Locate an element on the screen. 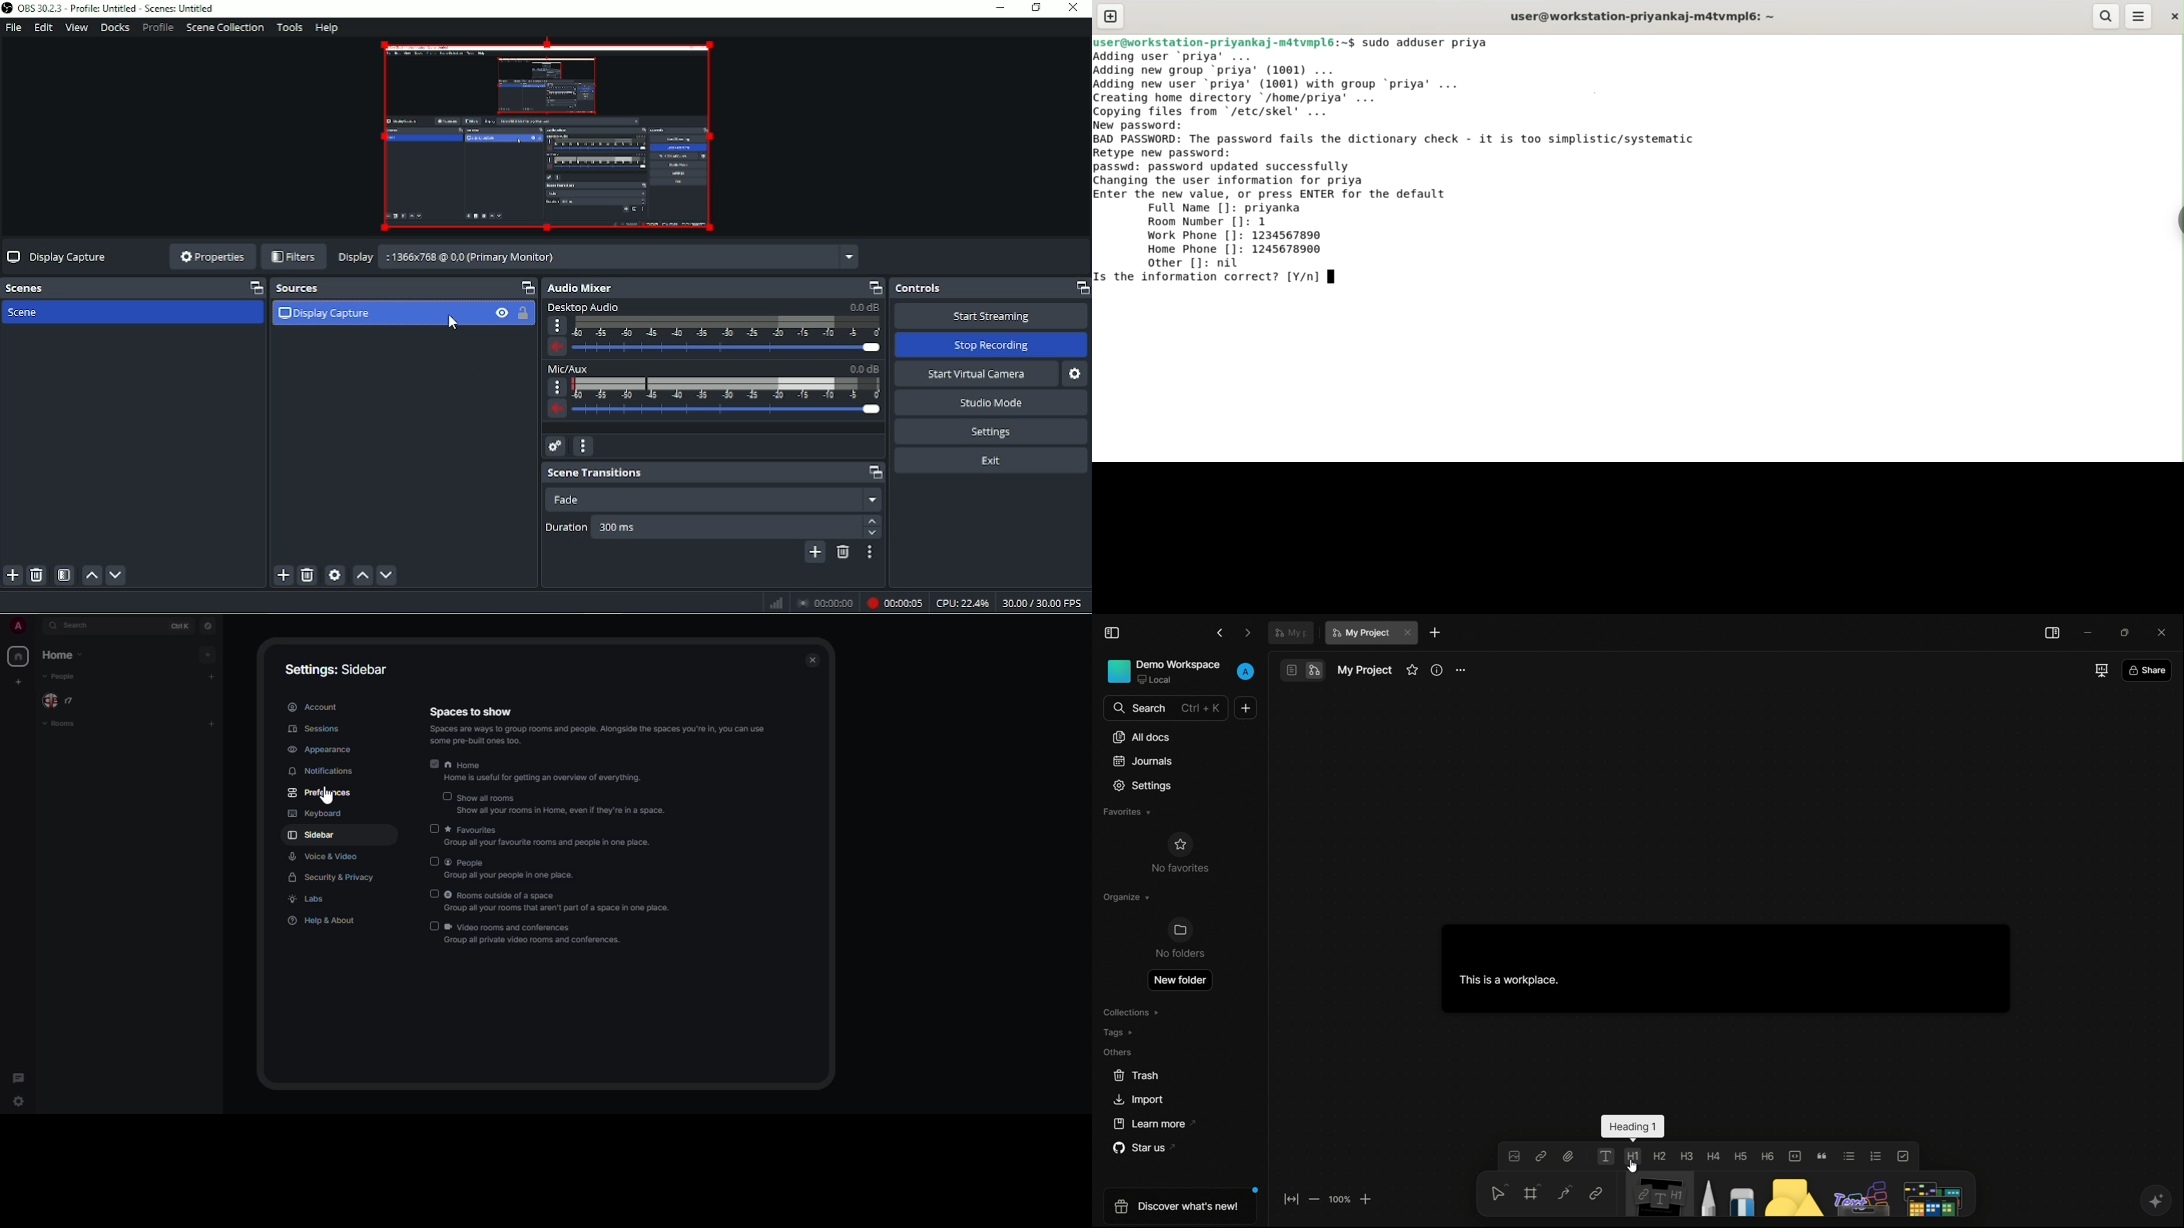 This screenshot has width=2184, height=1232. disabled is located at coordinates (448, 795).